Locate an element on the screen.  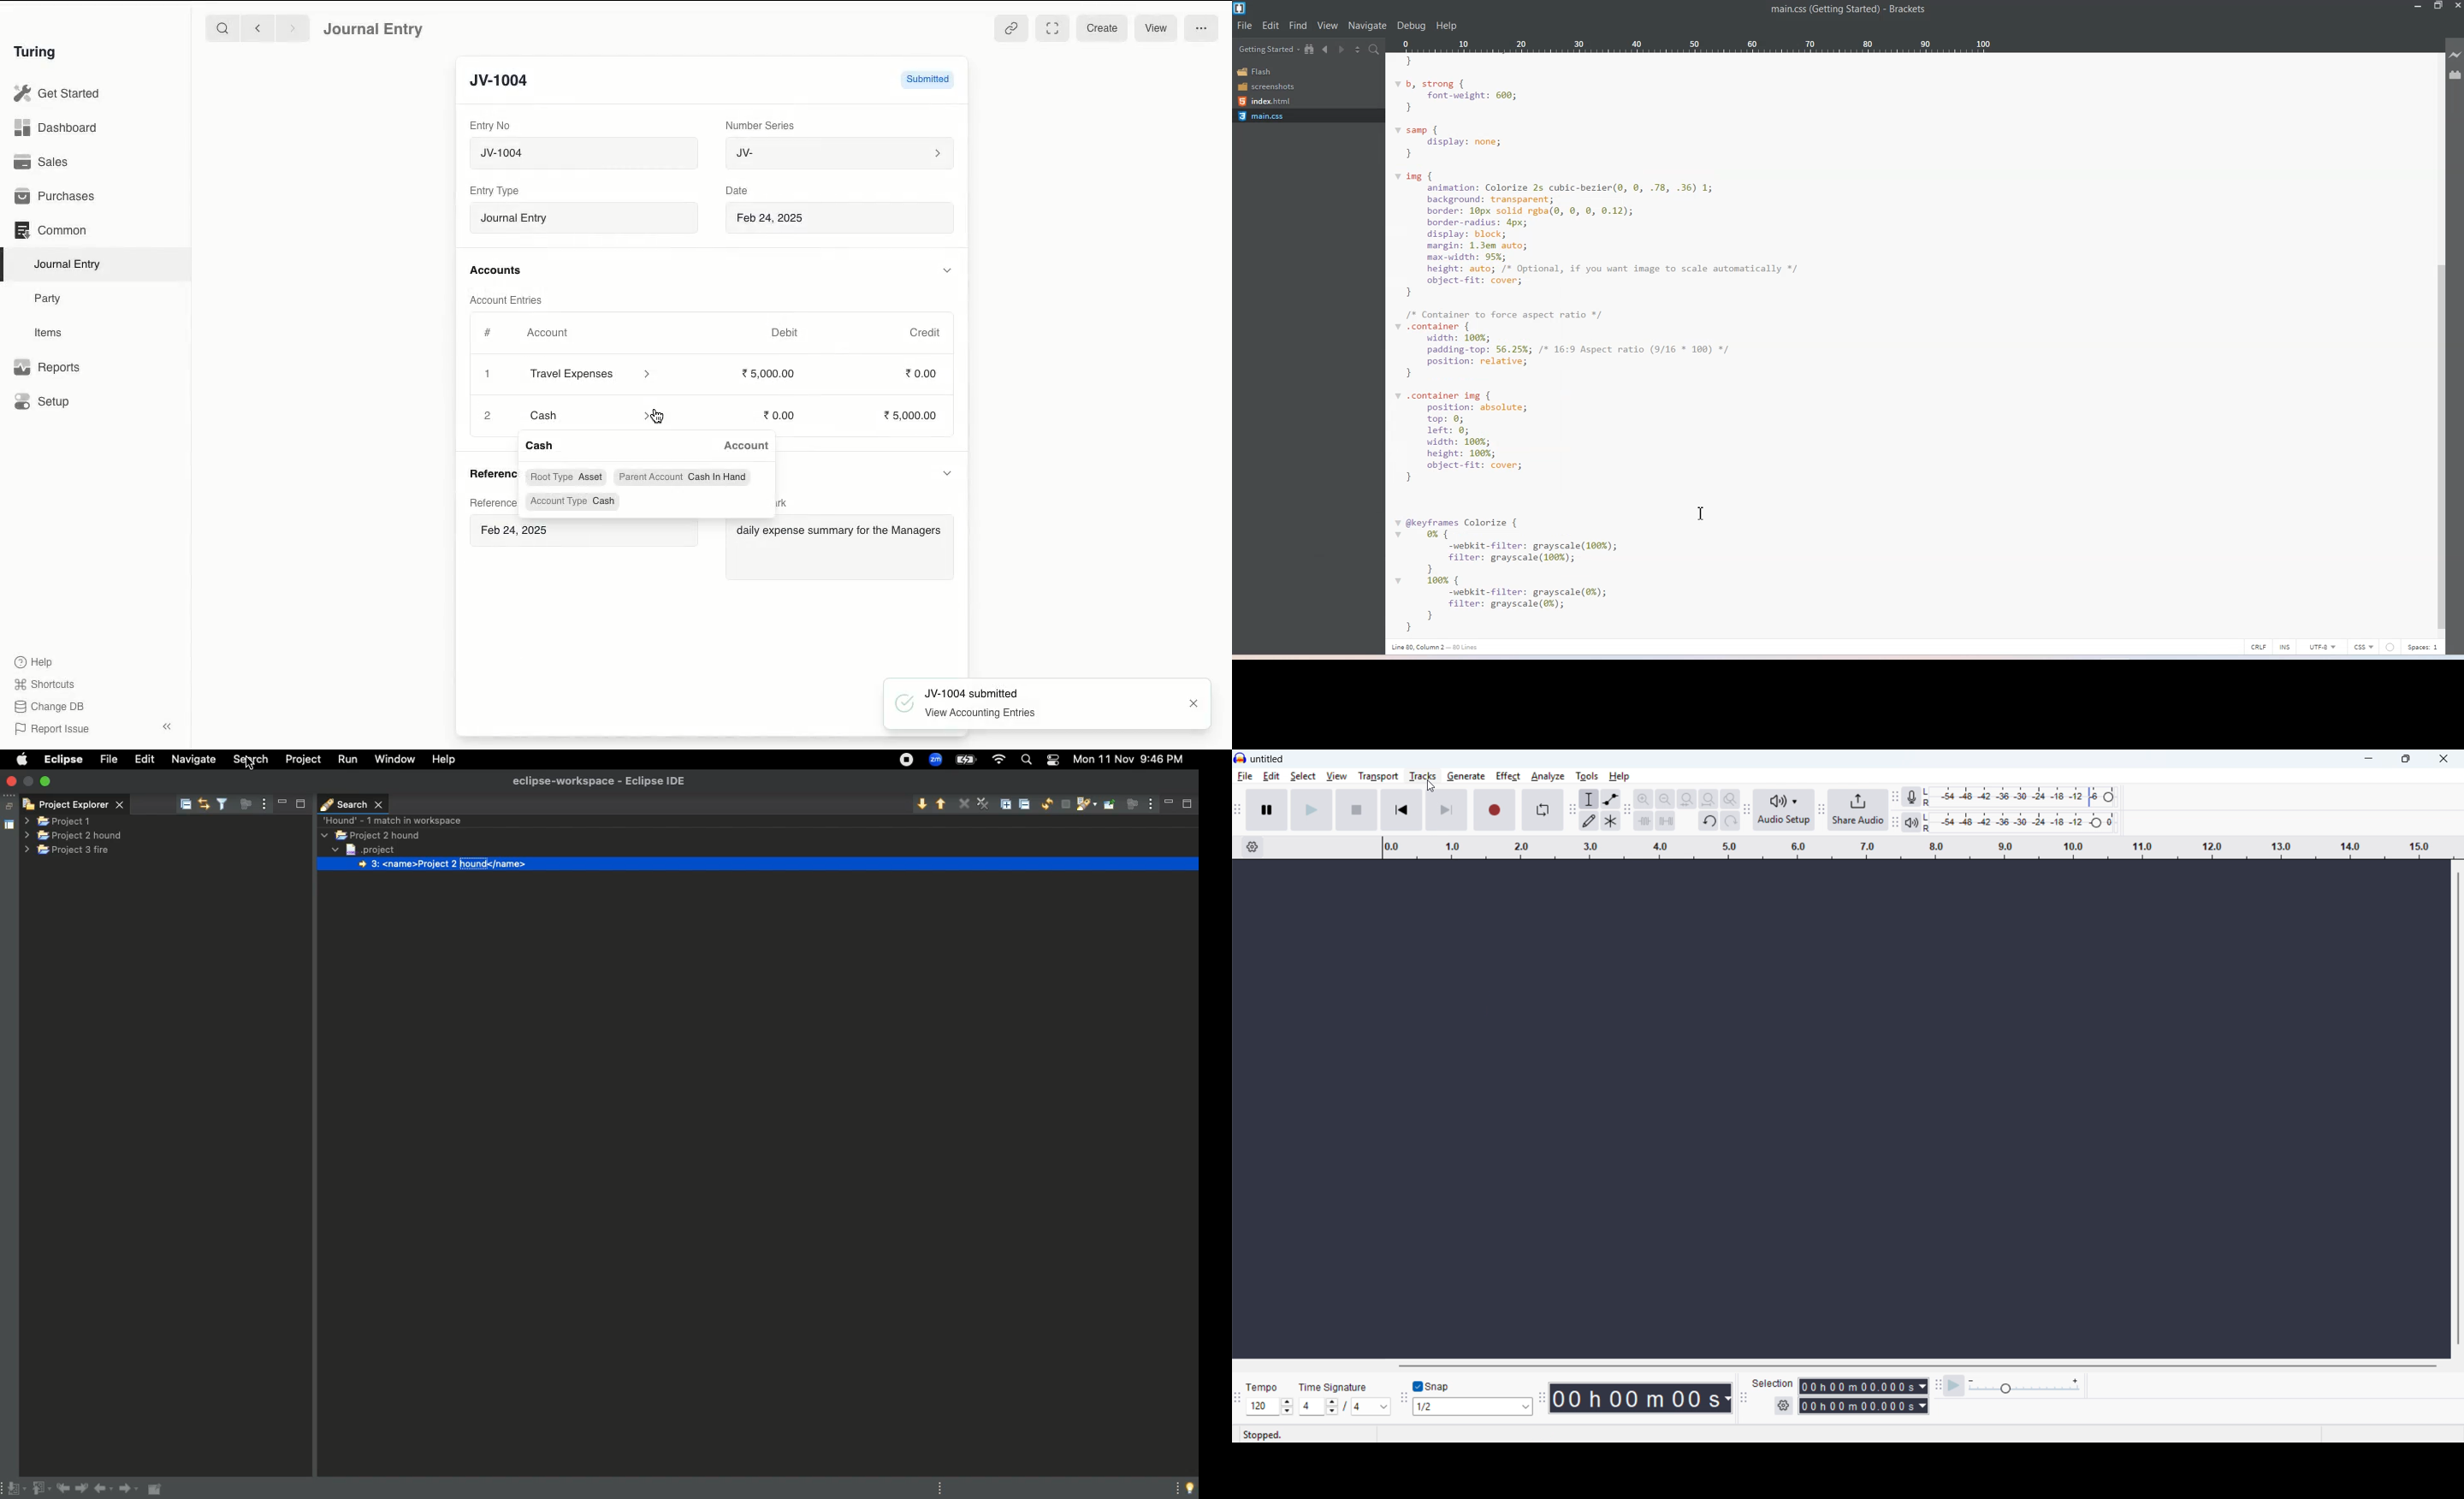
Play at speed  is located at coordinates (1954, 1387).